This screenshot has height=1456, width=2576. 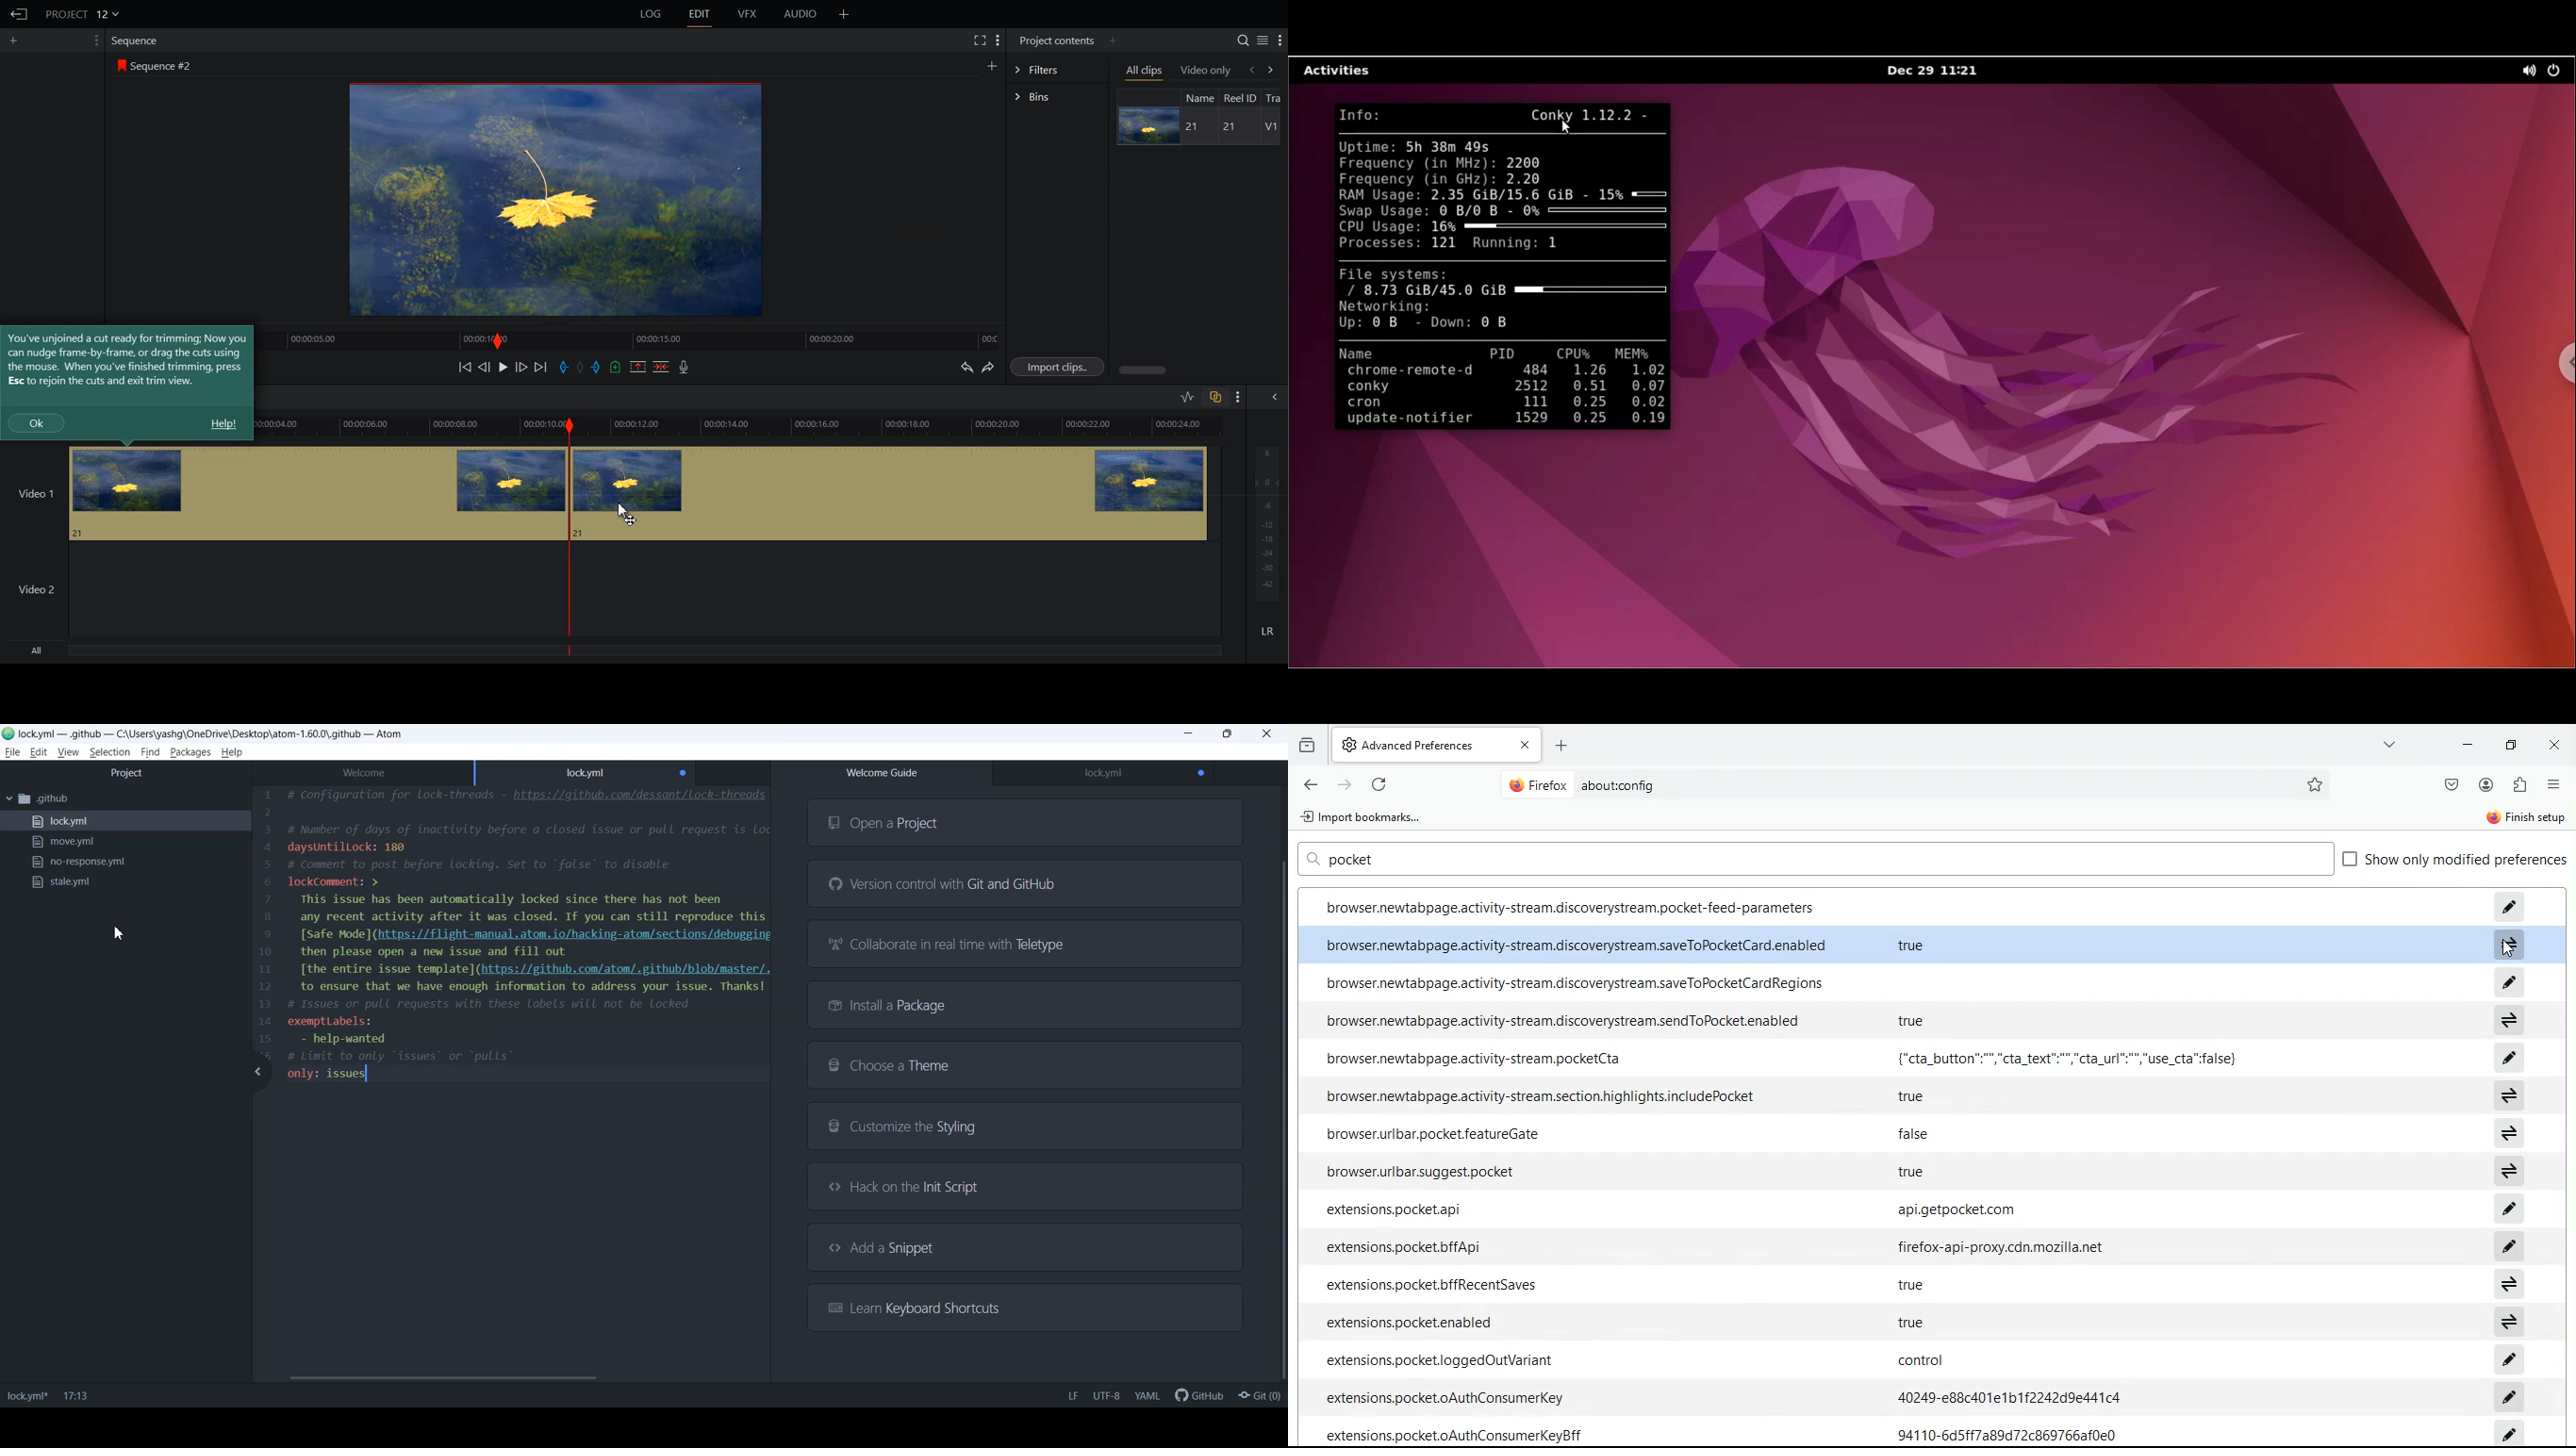 I want to click on false, so click(x=1910, y=1135).